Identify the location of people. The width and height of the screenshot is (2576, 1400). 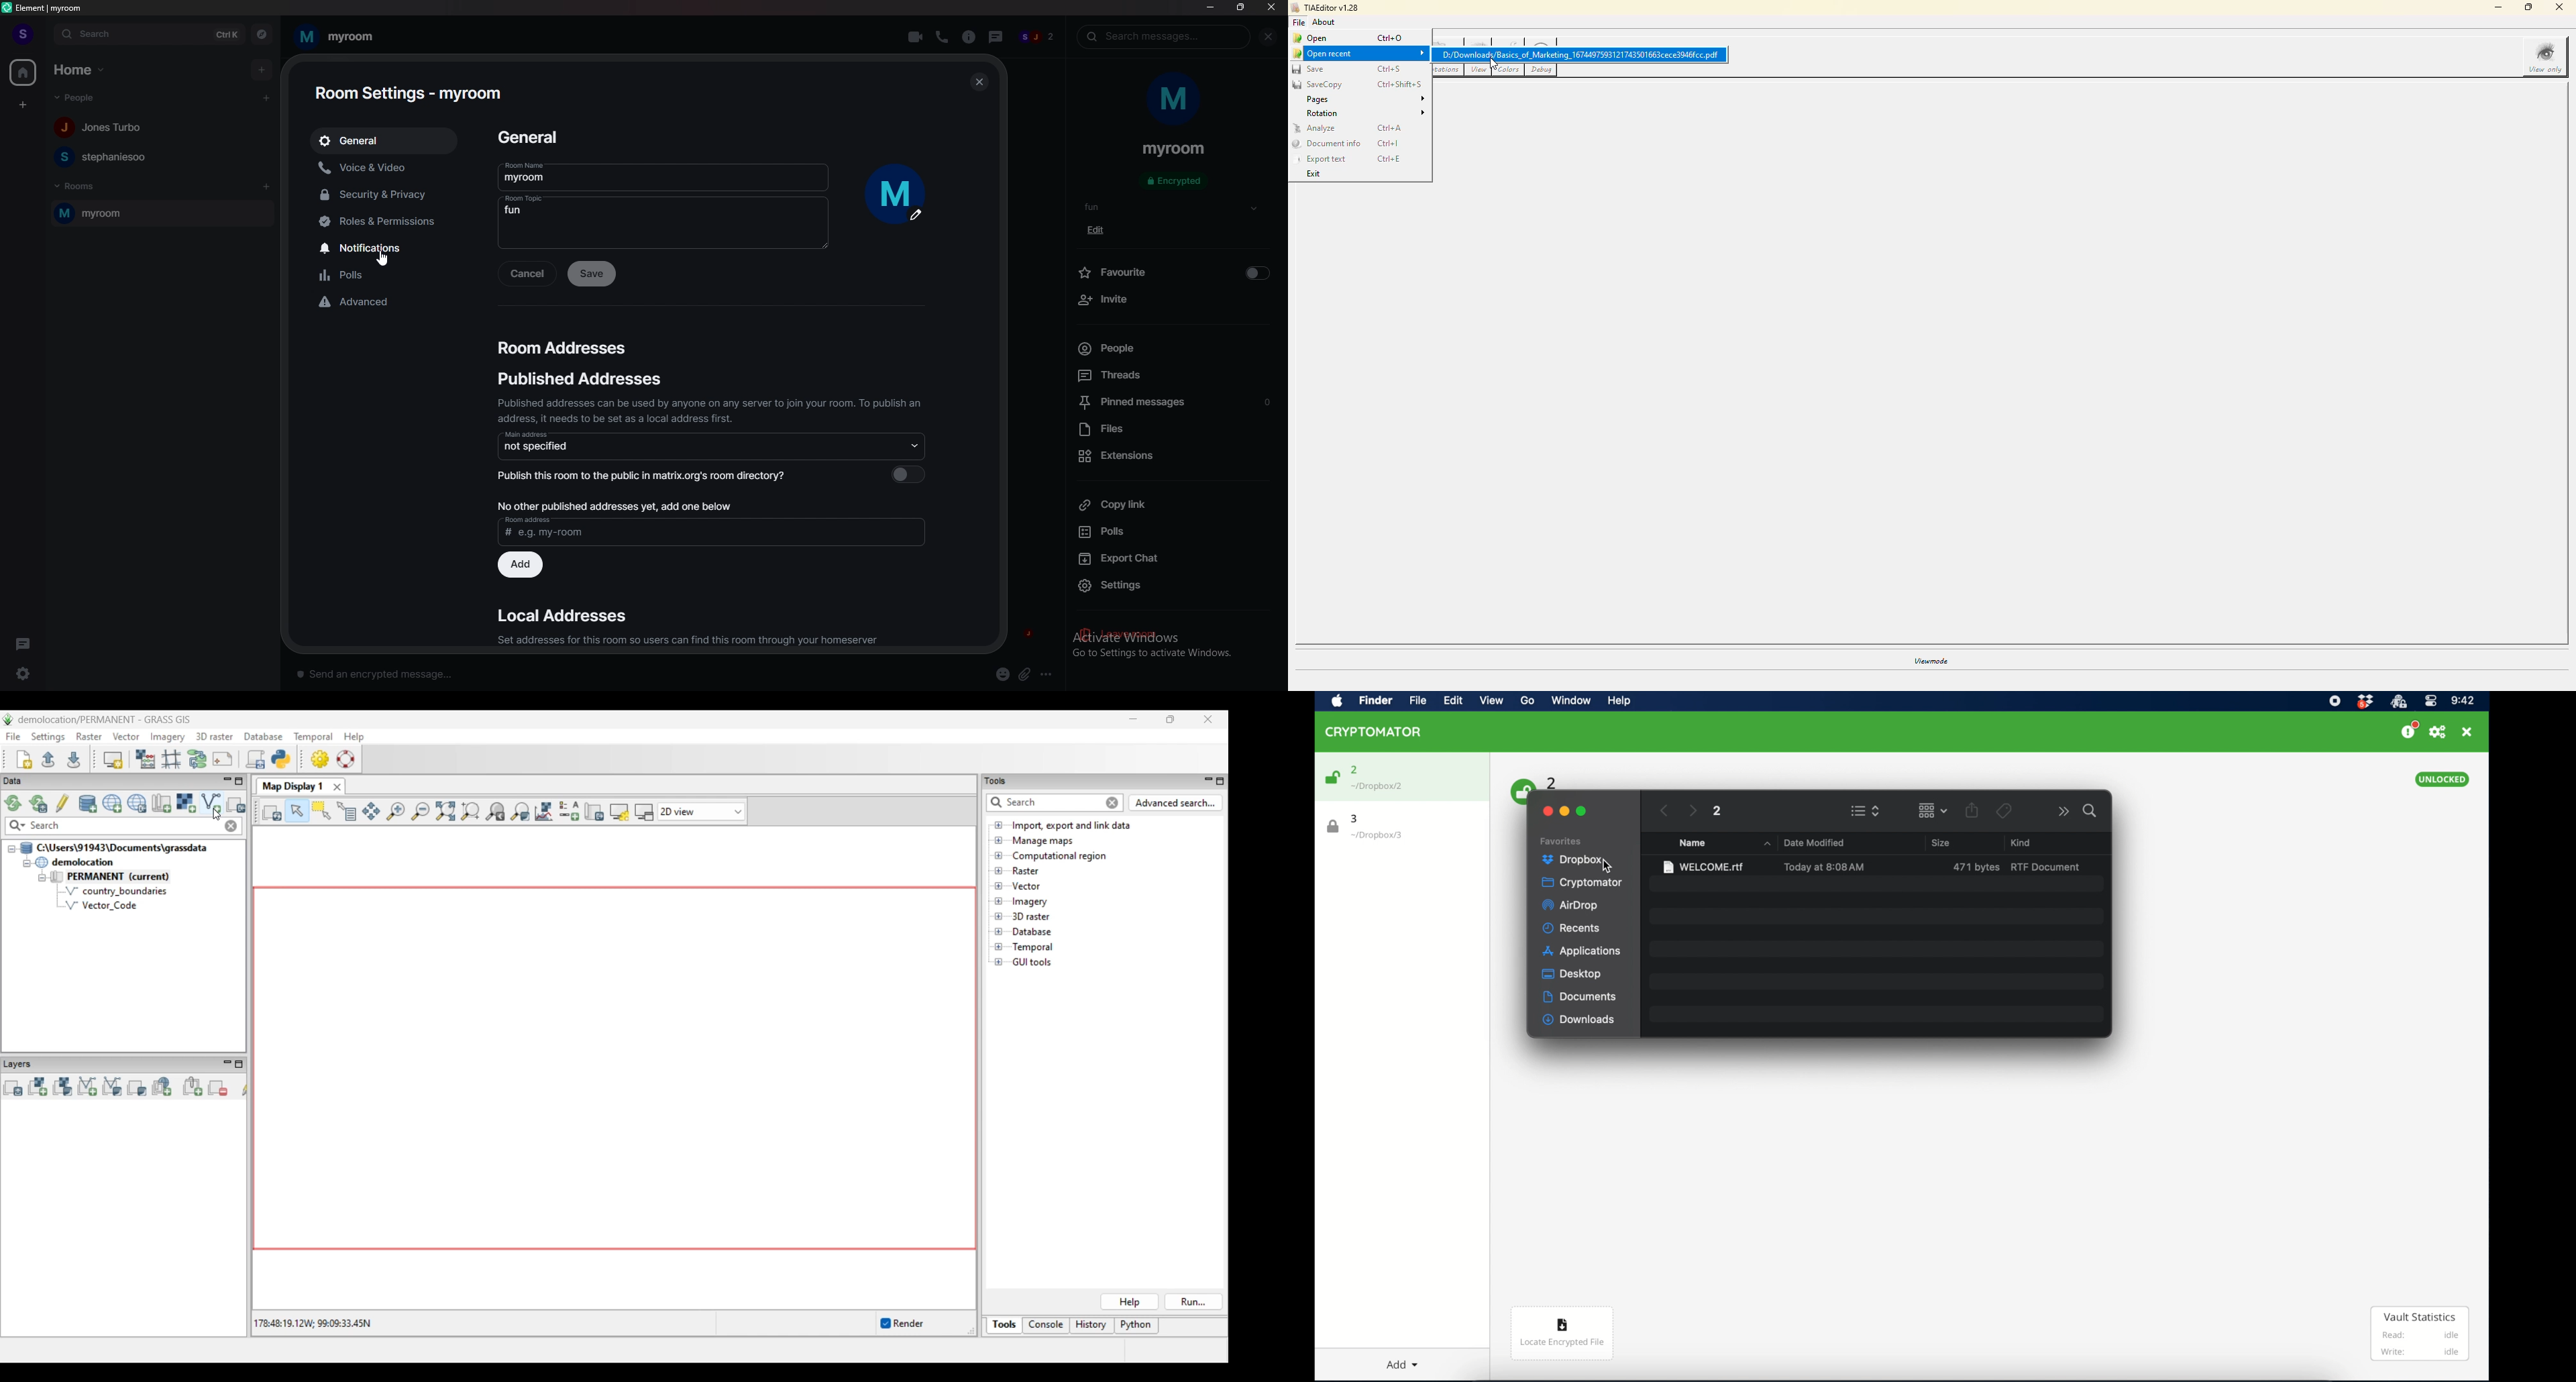
(81, 98).